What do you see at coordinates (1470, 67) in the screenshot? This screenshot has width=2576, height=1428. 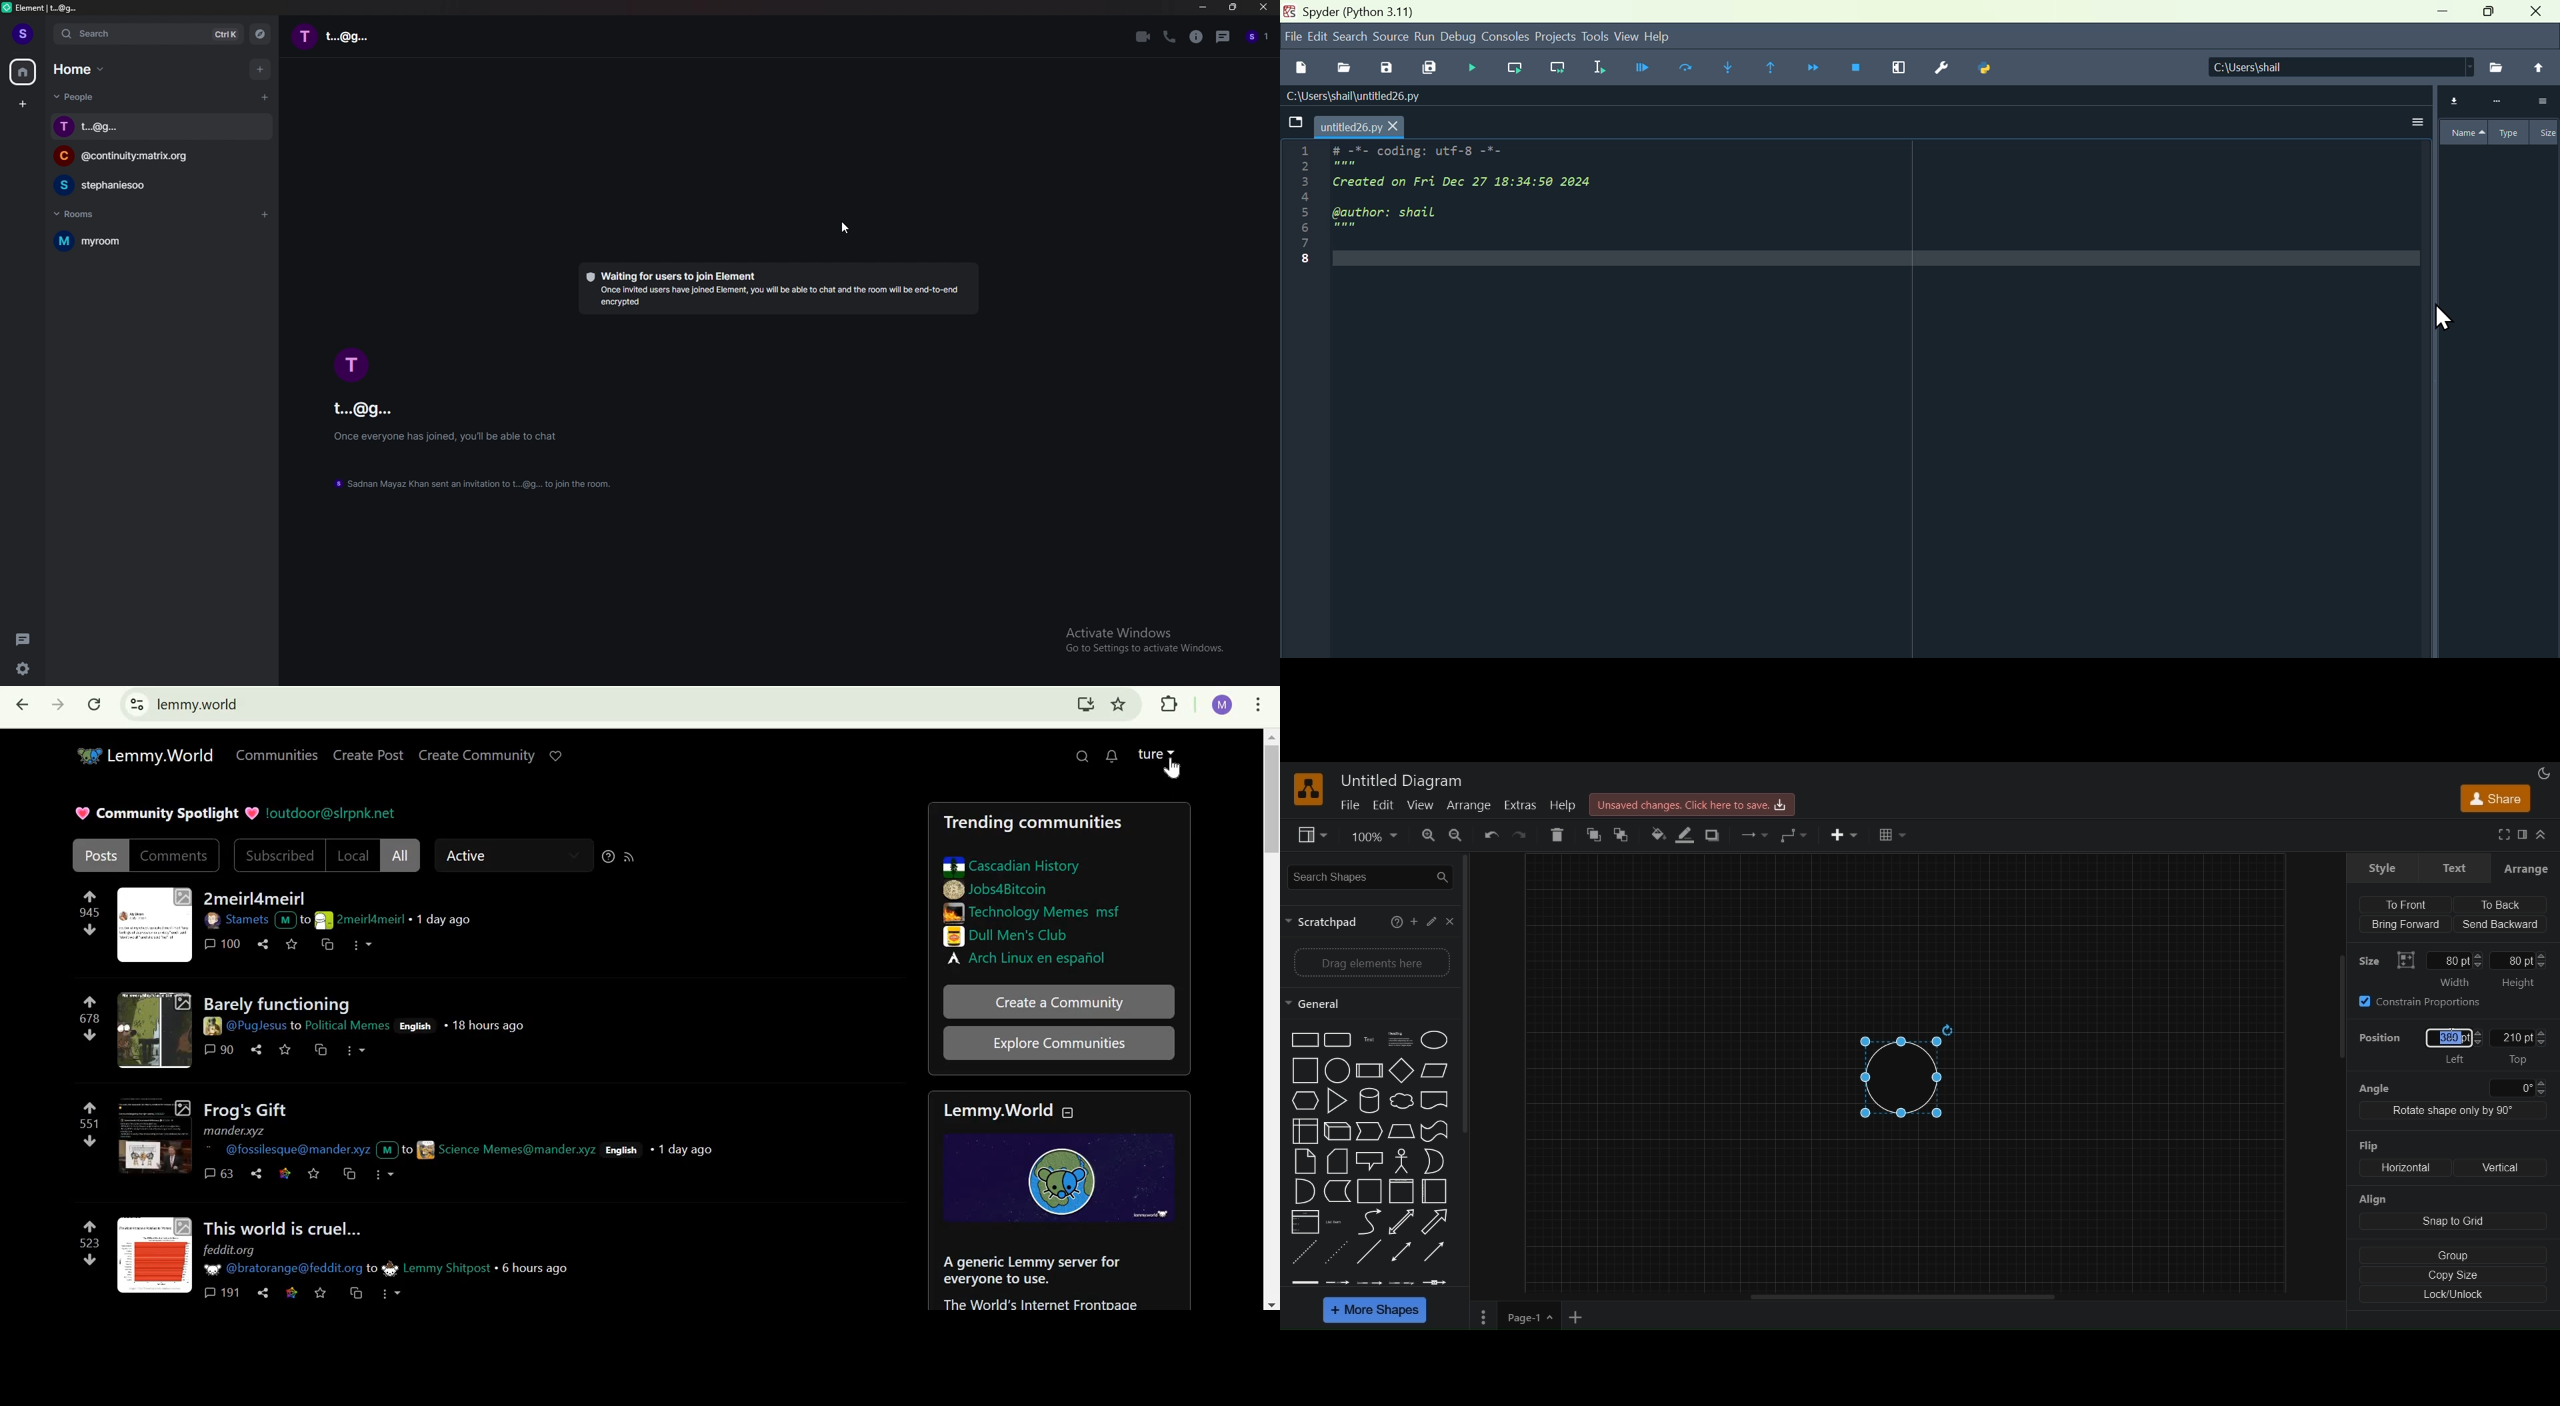 I see `Debug` at bounding box center [1470, 67].